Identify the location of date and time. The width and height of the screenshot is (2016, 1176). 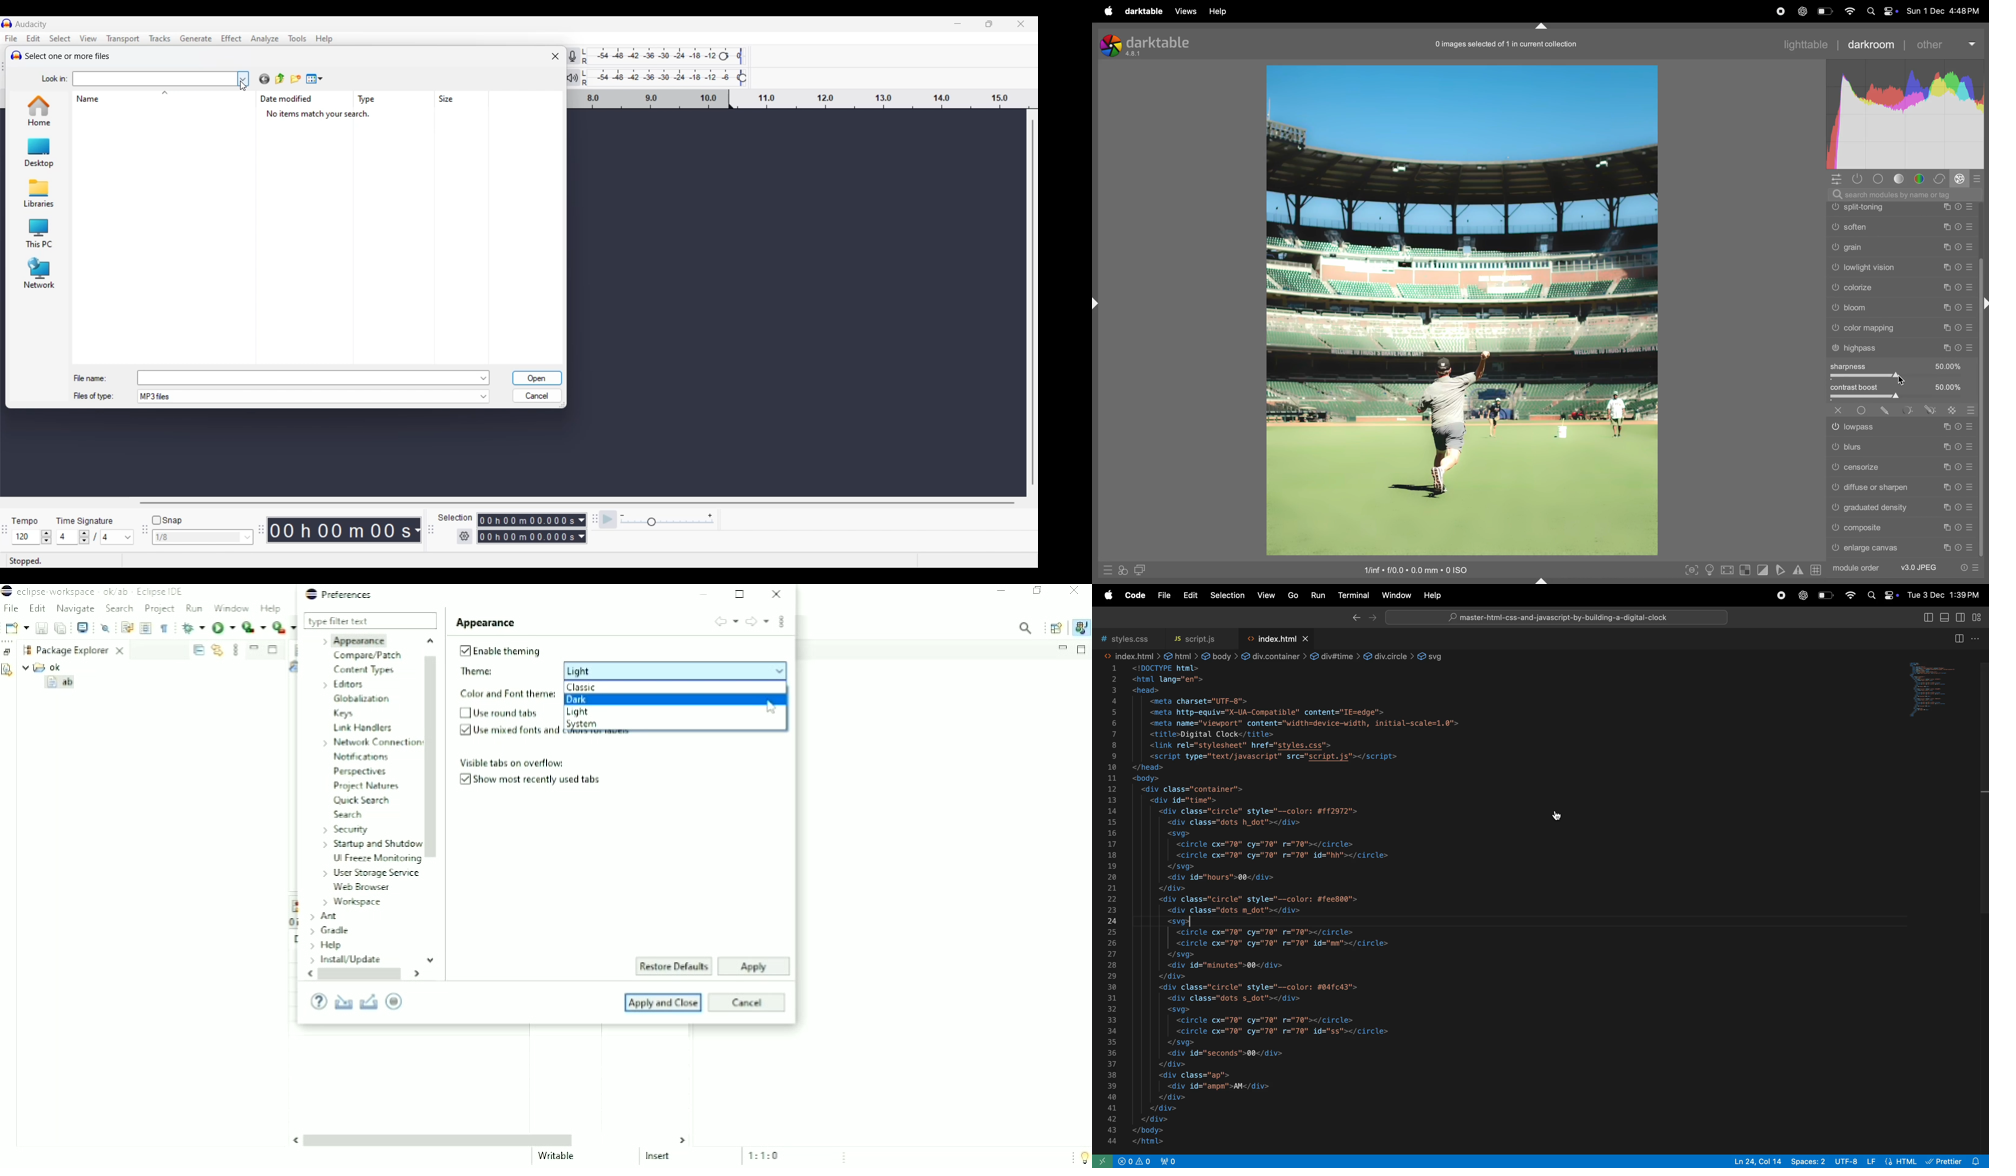
(1946, 595).